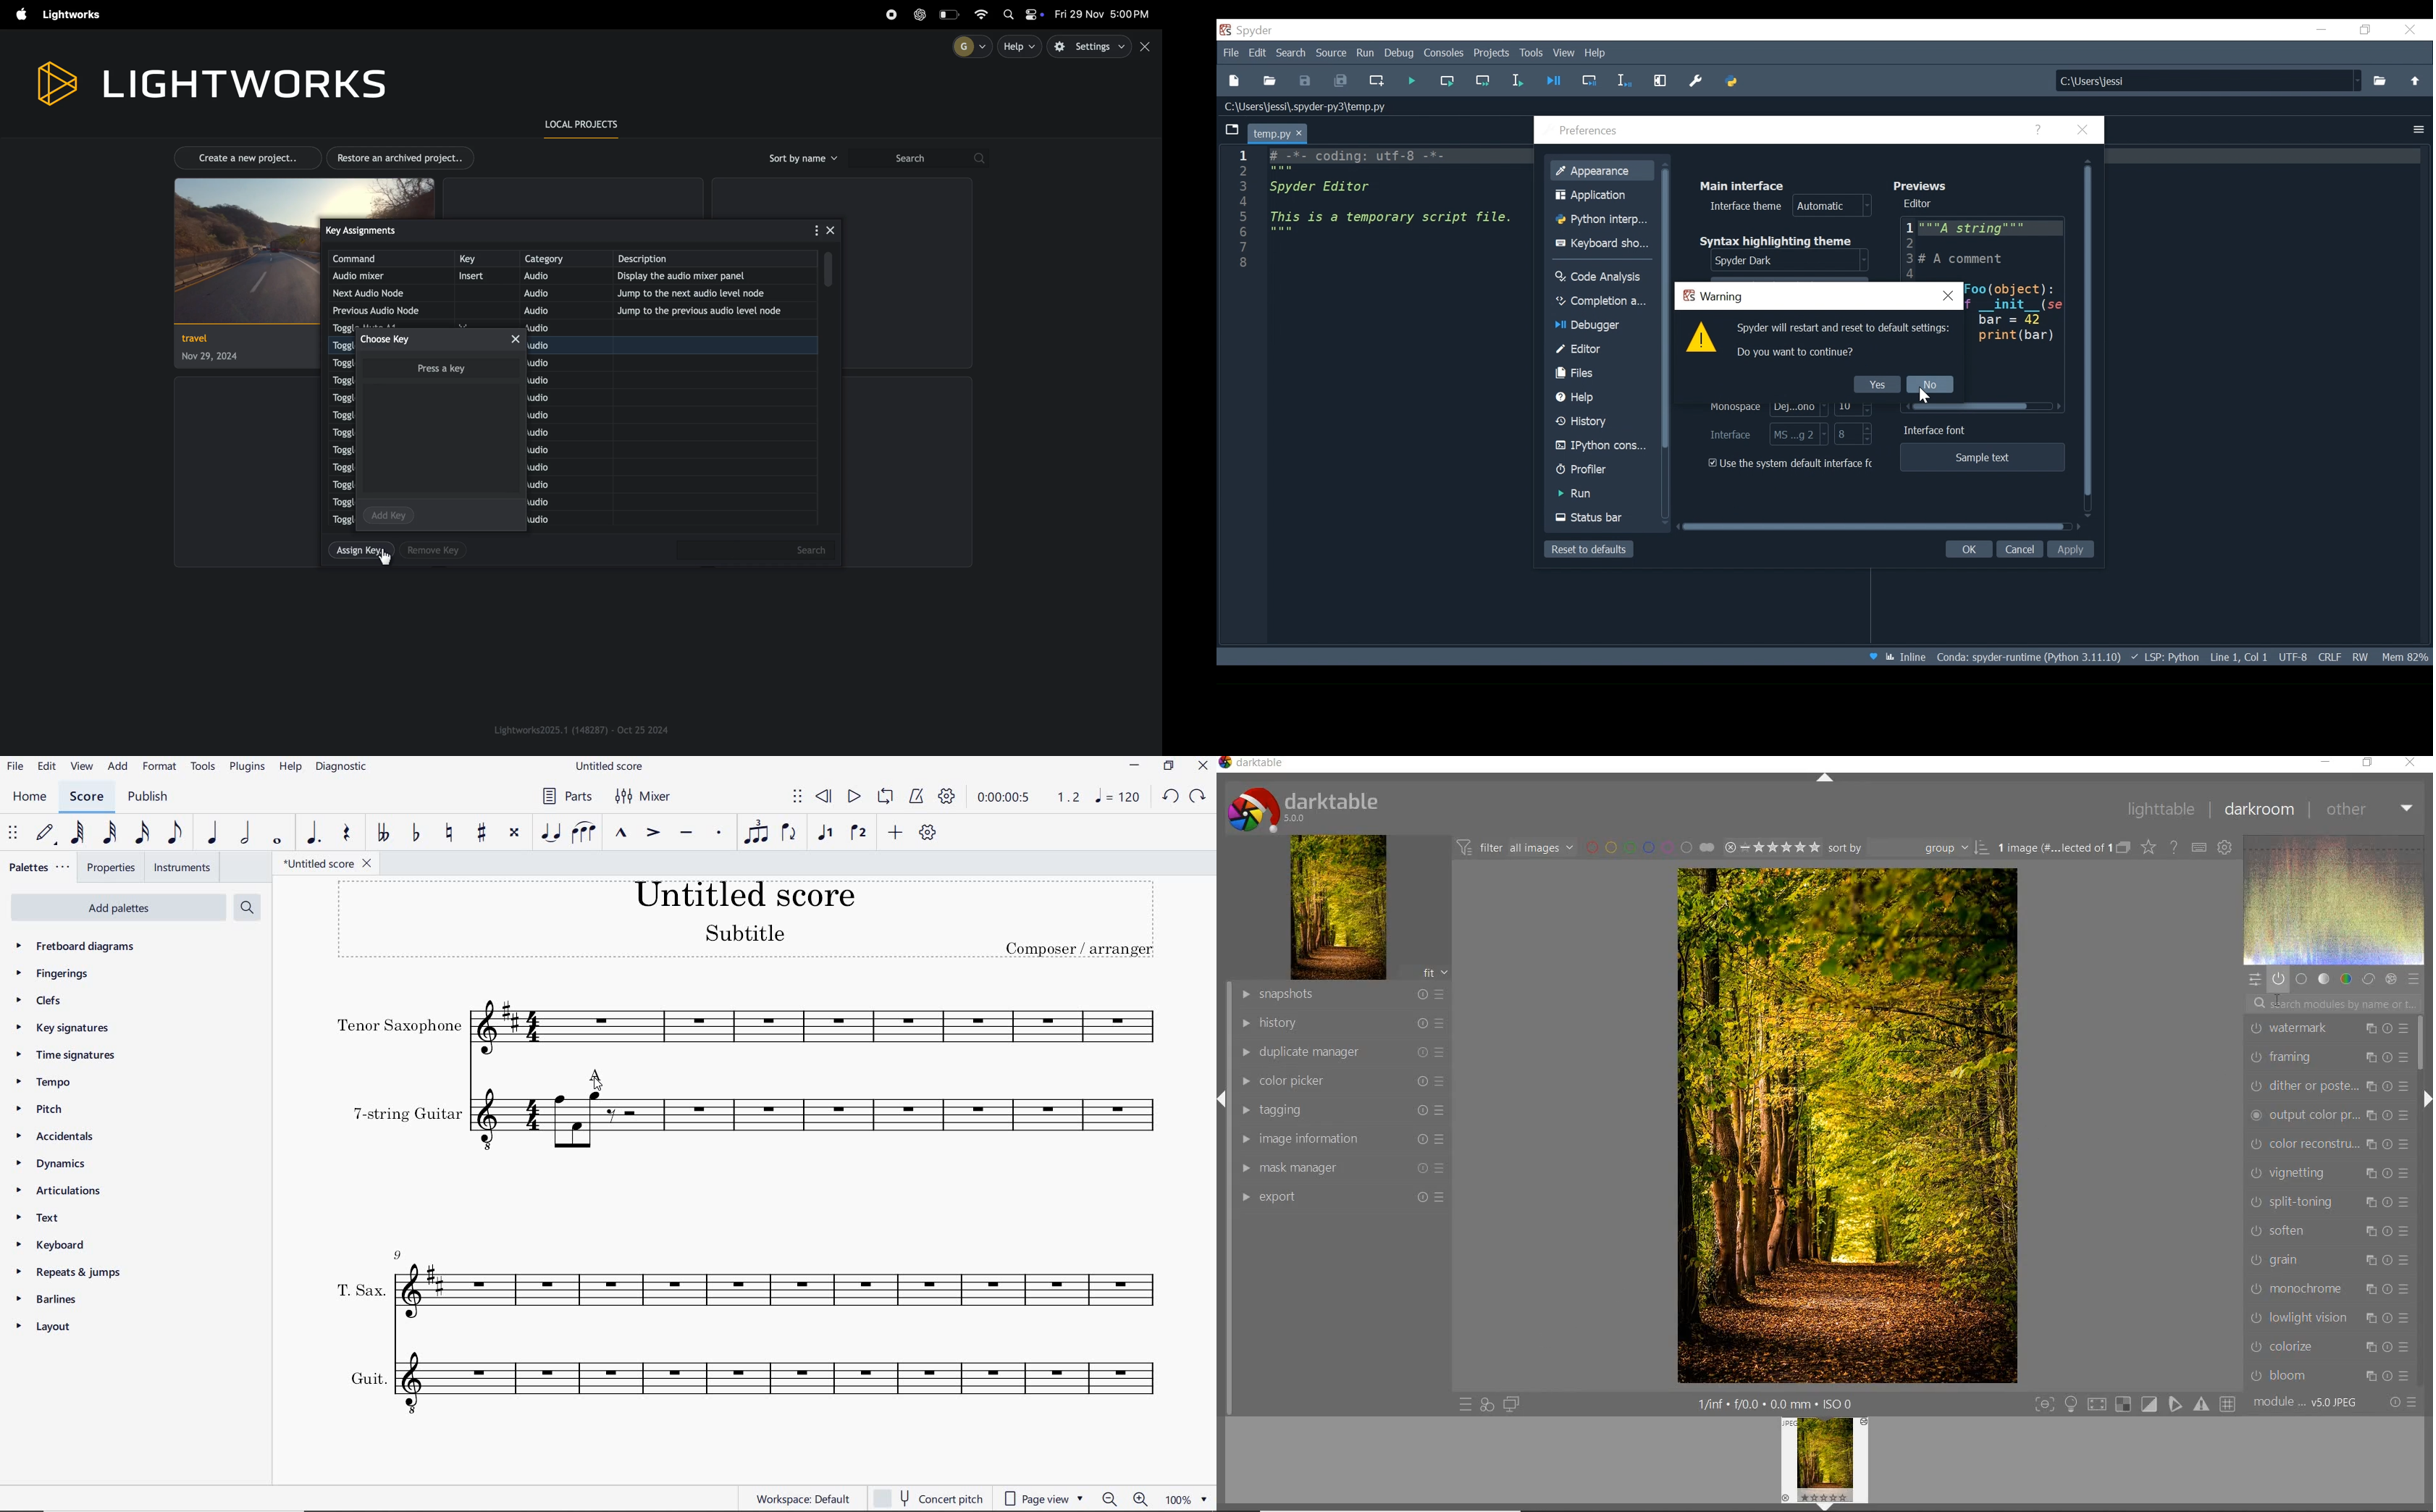 This screenshot has width=2436, height=1512. Describe the element at coordinates (1565, 53) in the screenshot. I see `View` at that location.